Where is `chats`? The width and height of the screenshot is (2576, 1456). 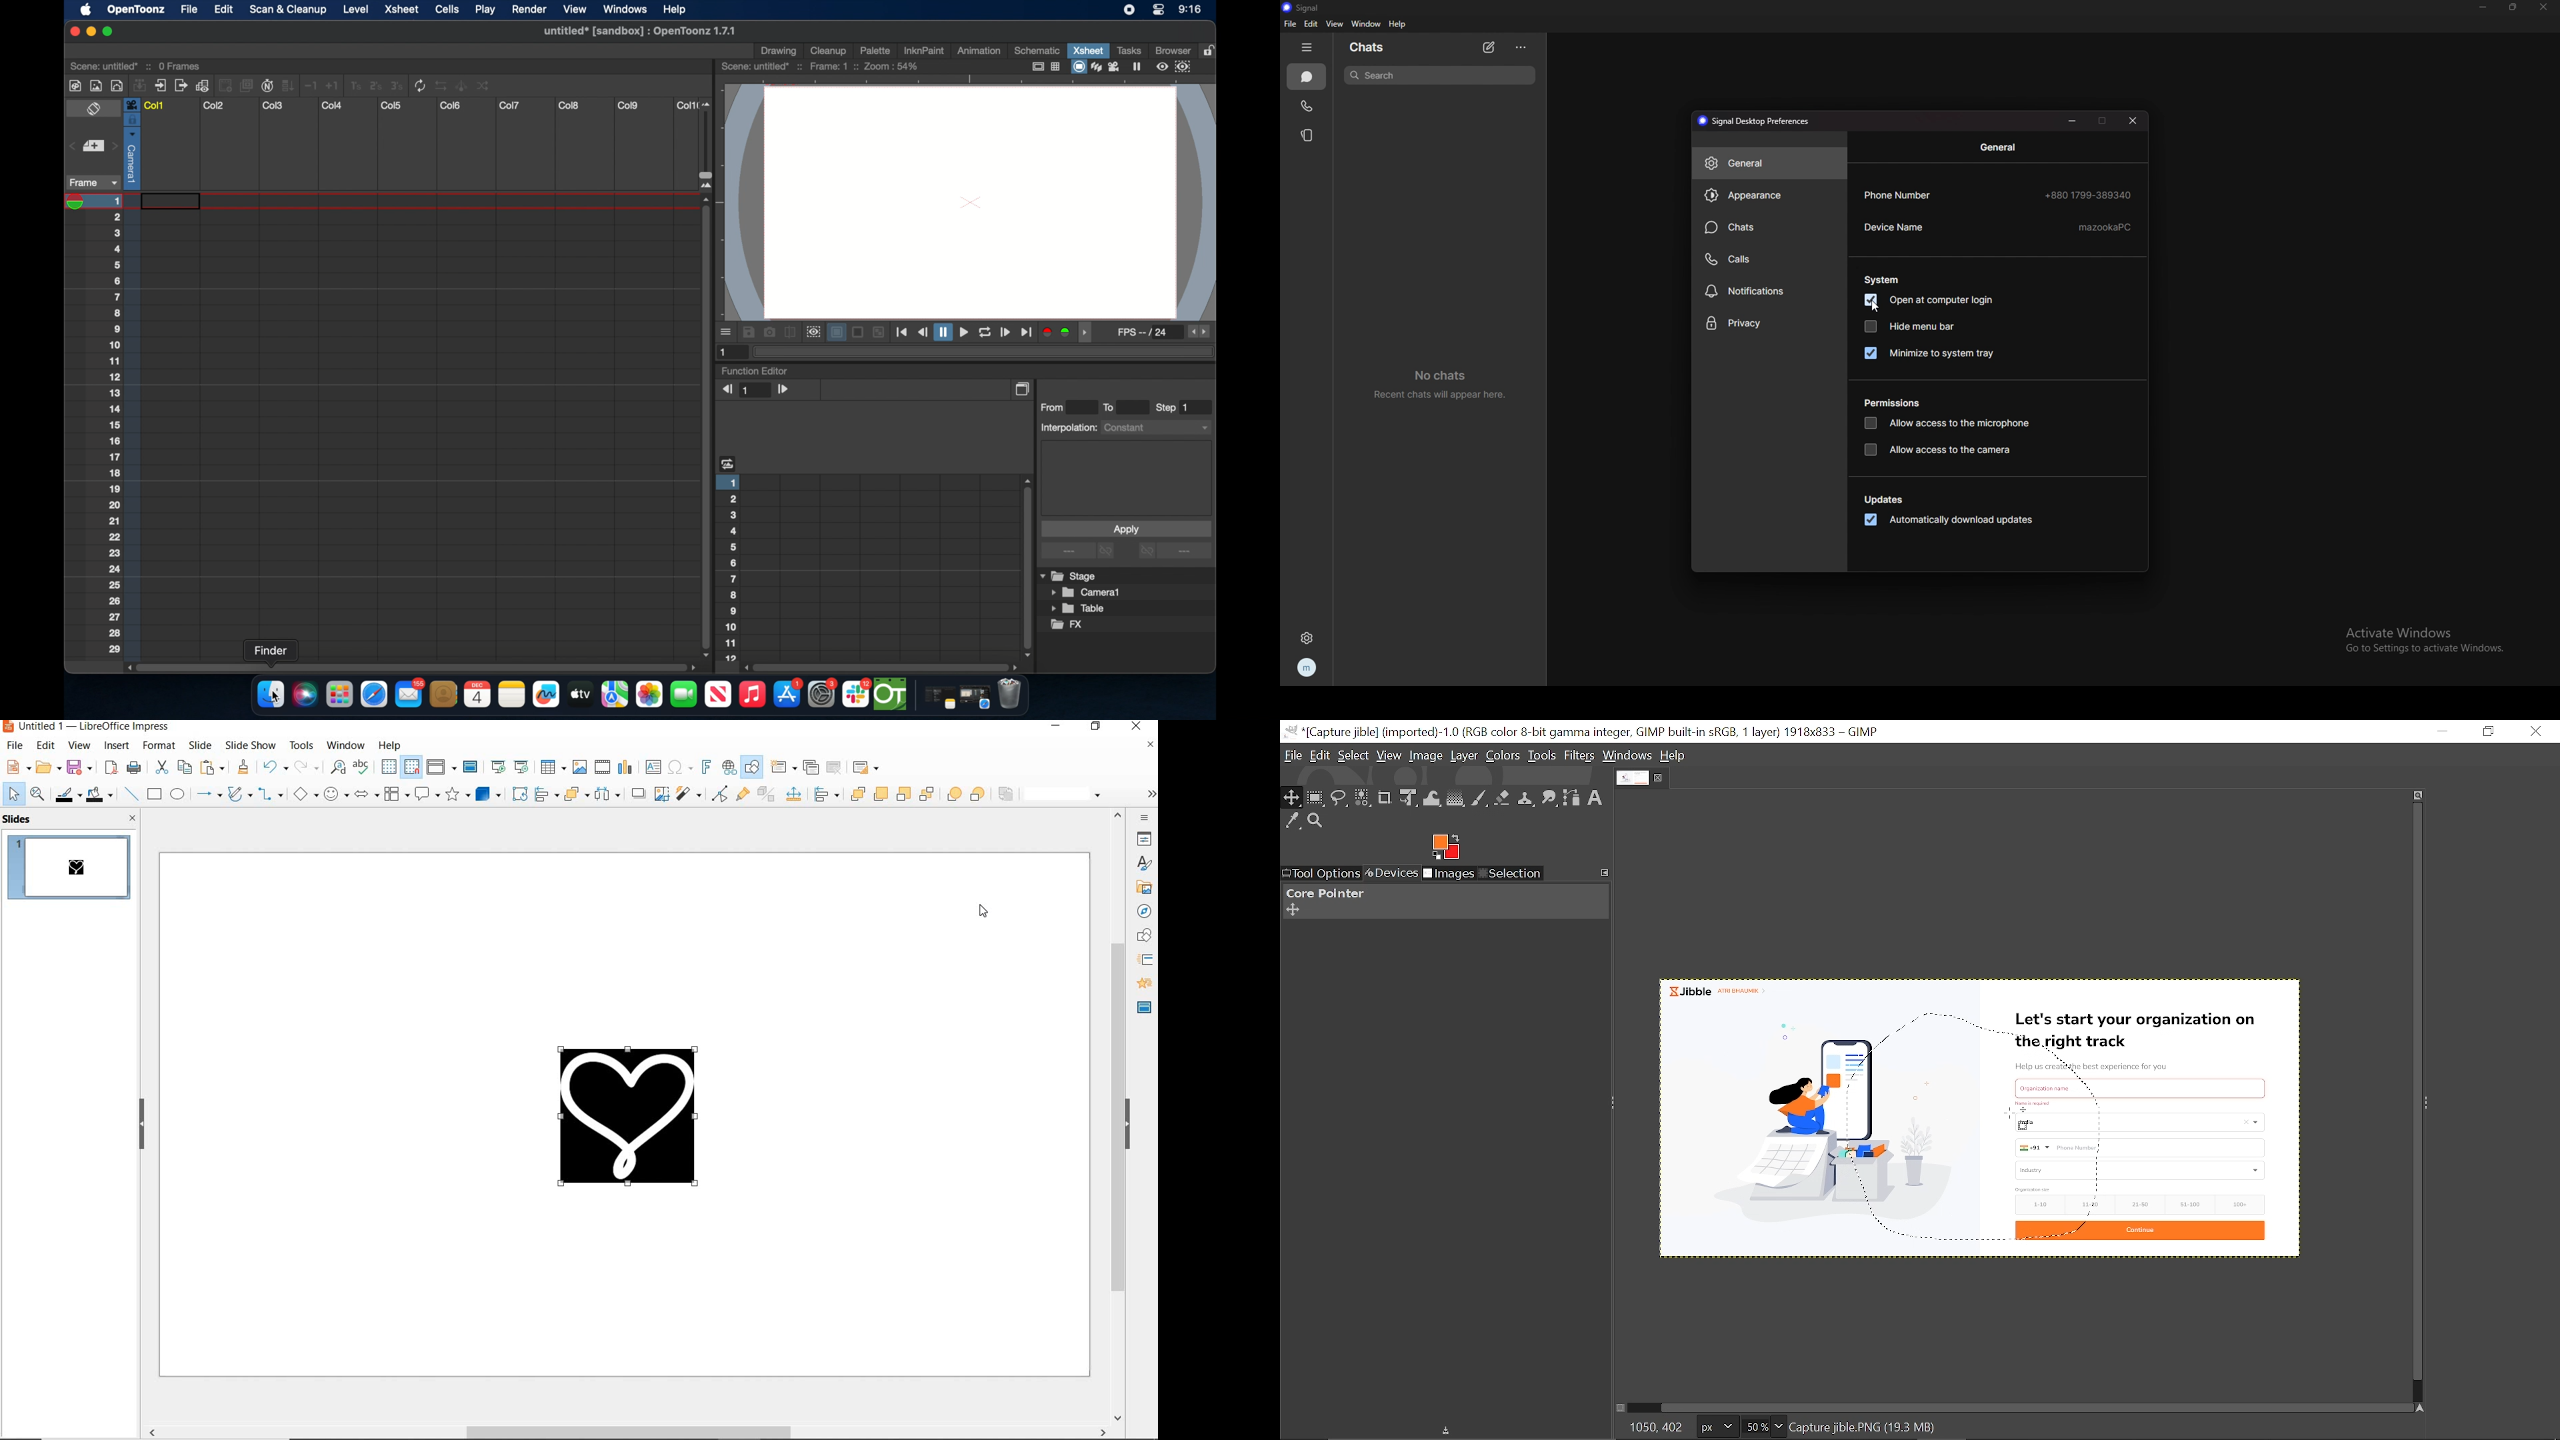
chats is located at coordinates (1368, 47).